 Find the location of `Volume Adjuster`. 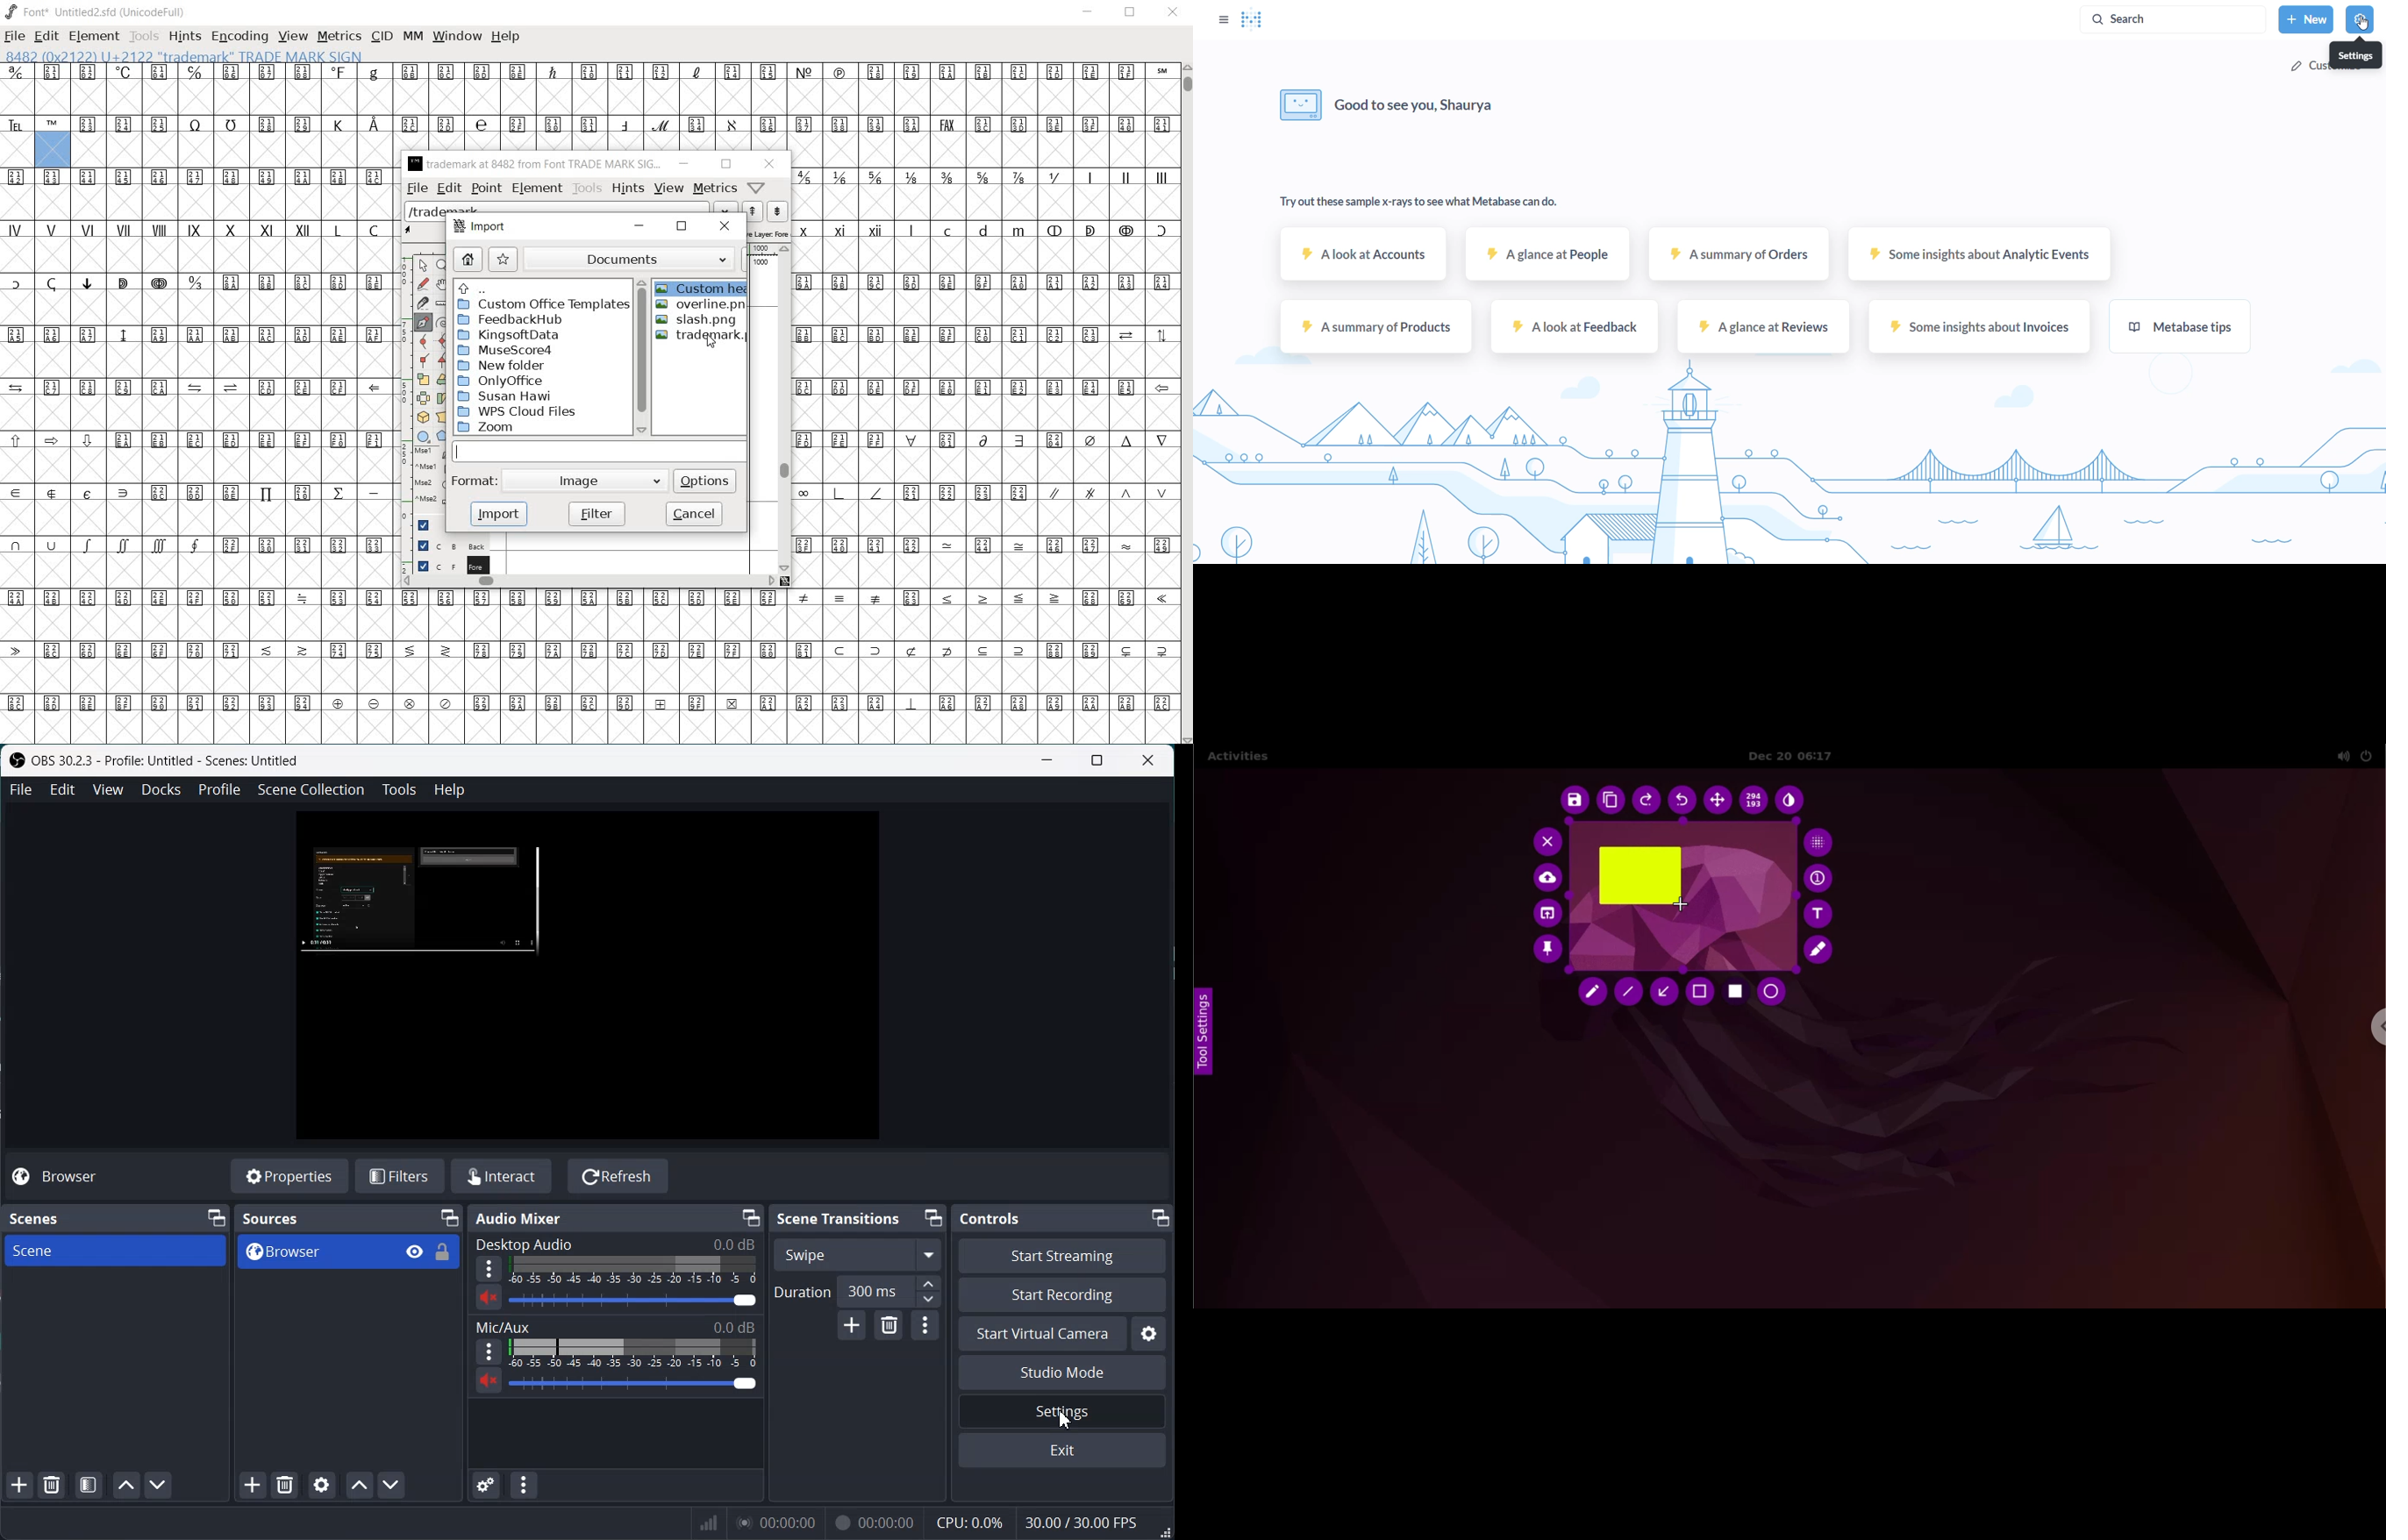

Volume Adjuster is located at coordinates (632, 1383).